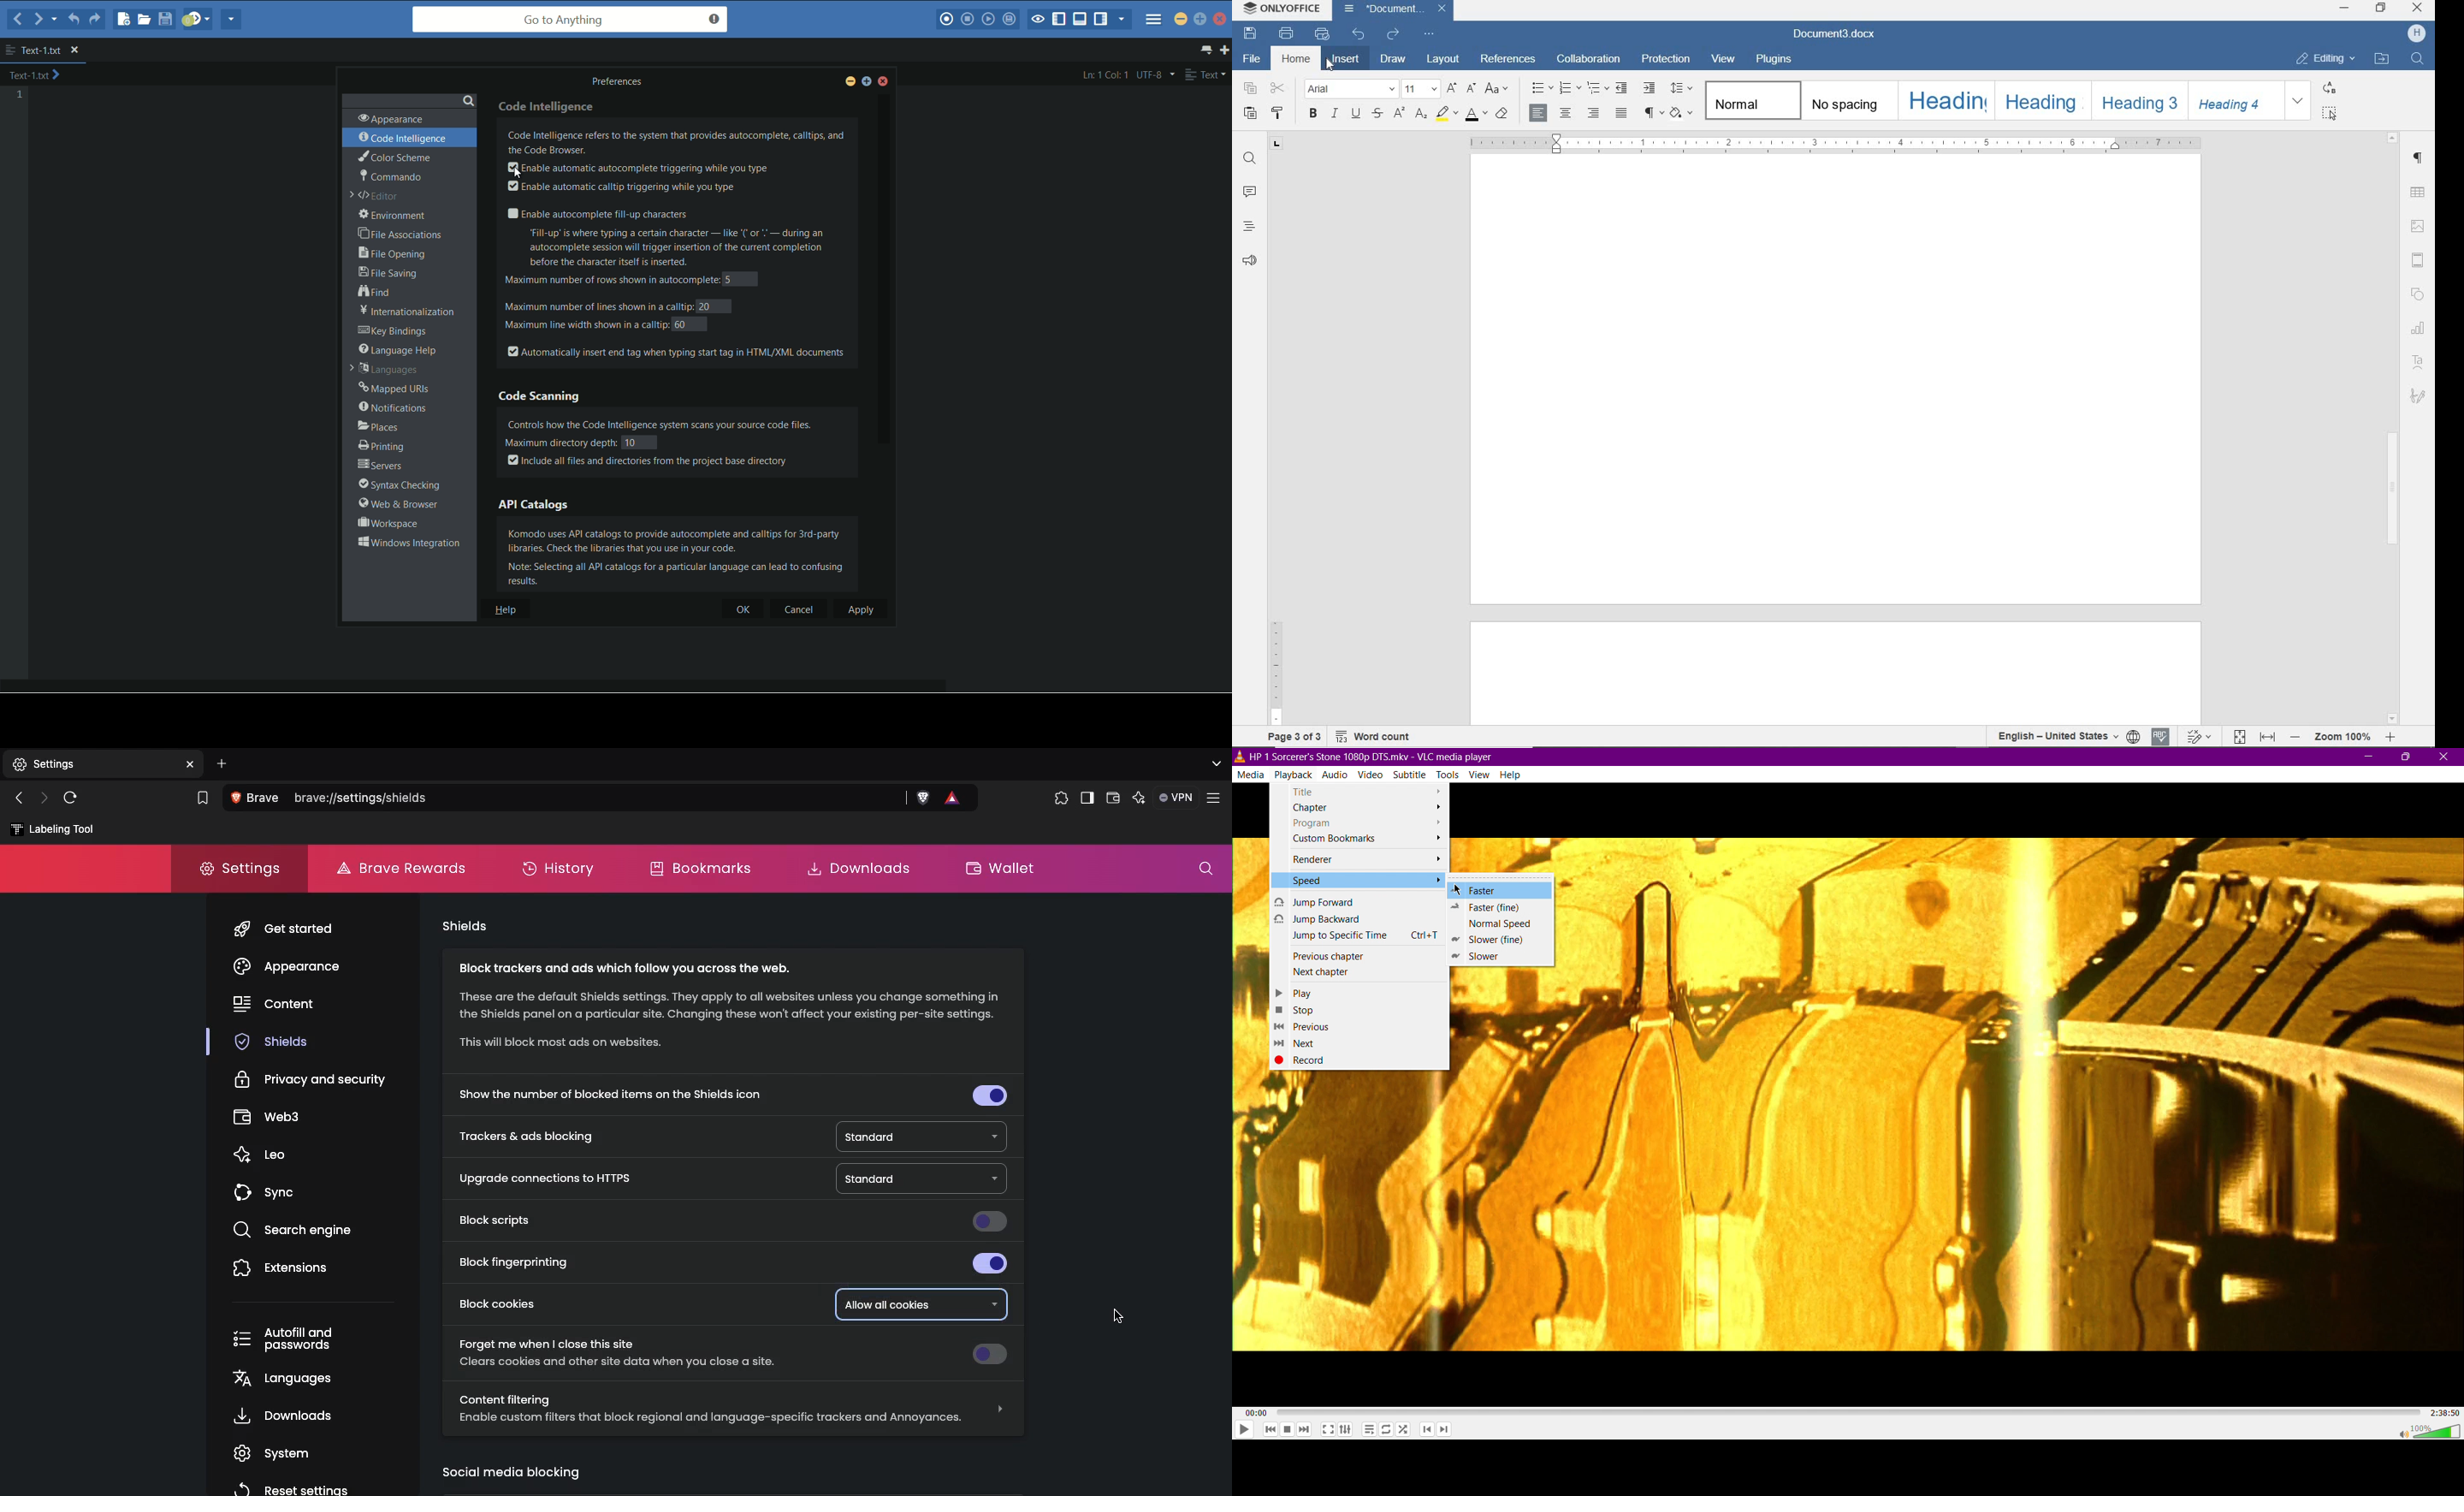 The image size is (2464, 1512). Describe the element at coordinates (2417, 60) in the screenshot. I see `FIND` at that location.